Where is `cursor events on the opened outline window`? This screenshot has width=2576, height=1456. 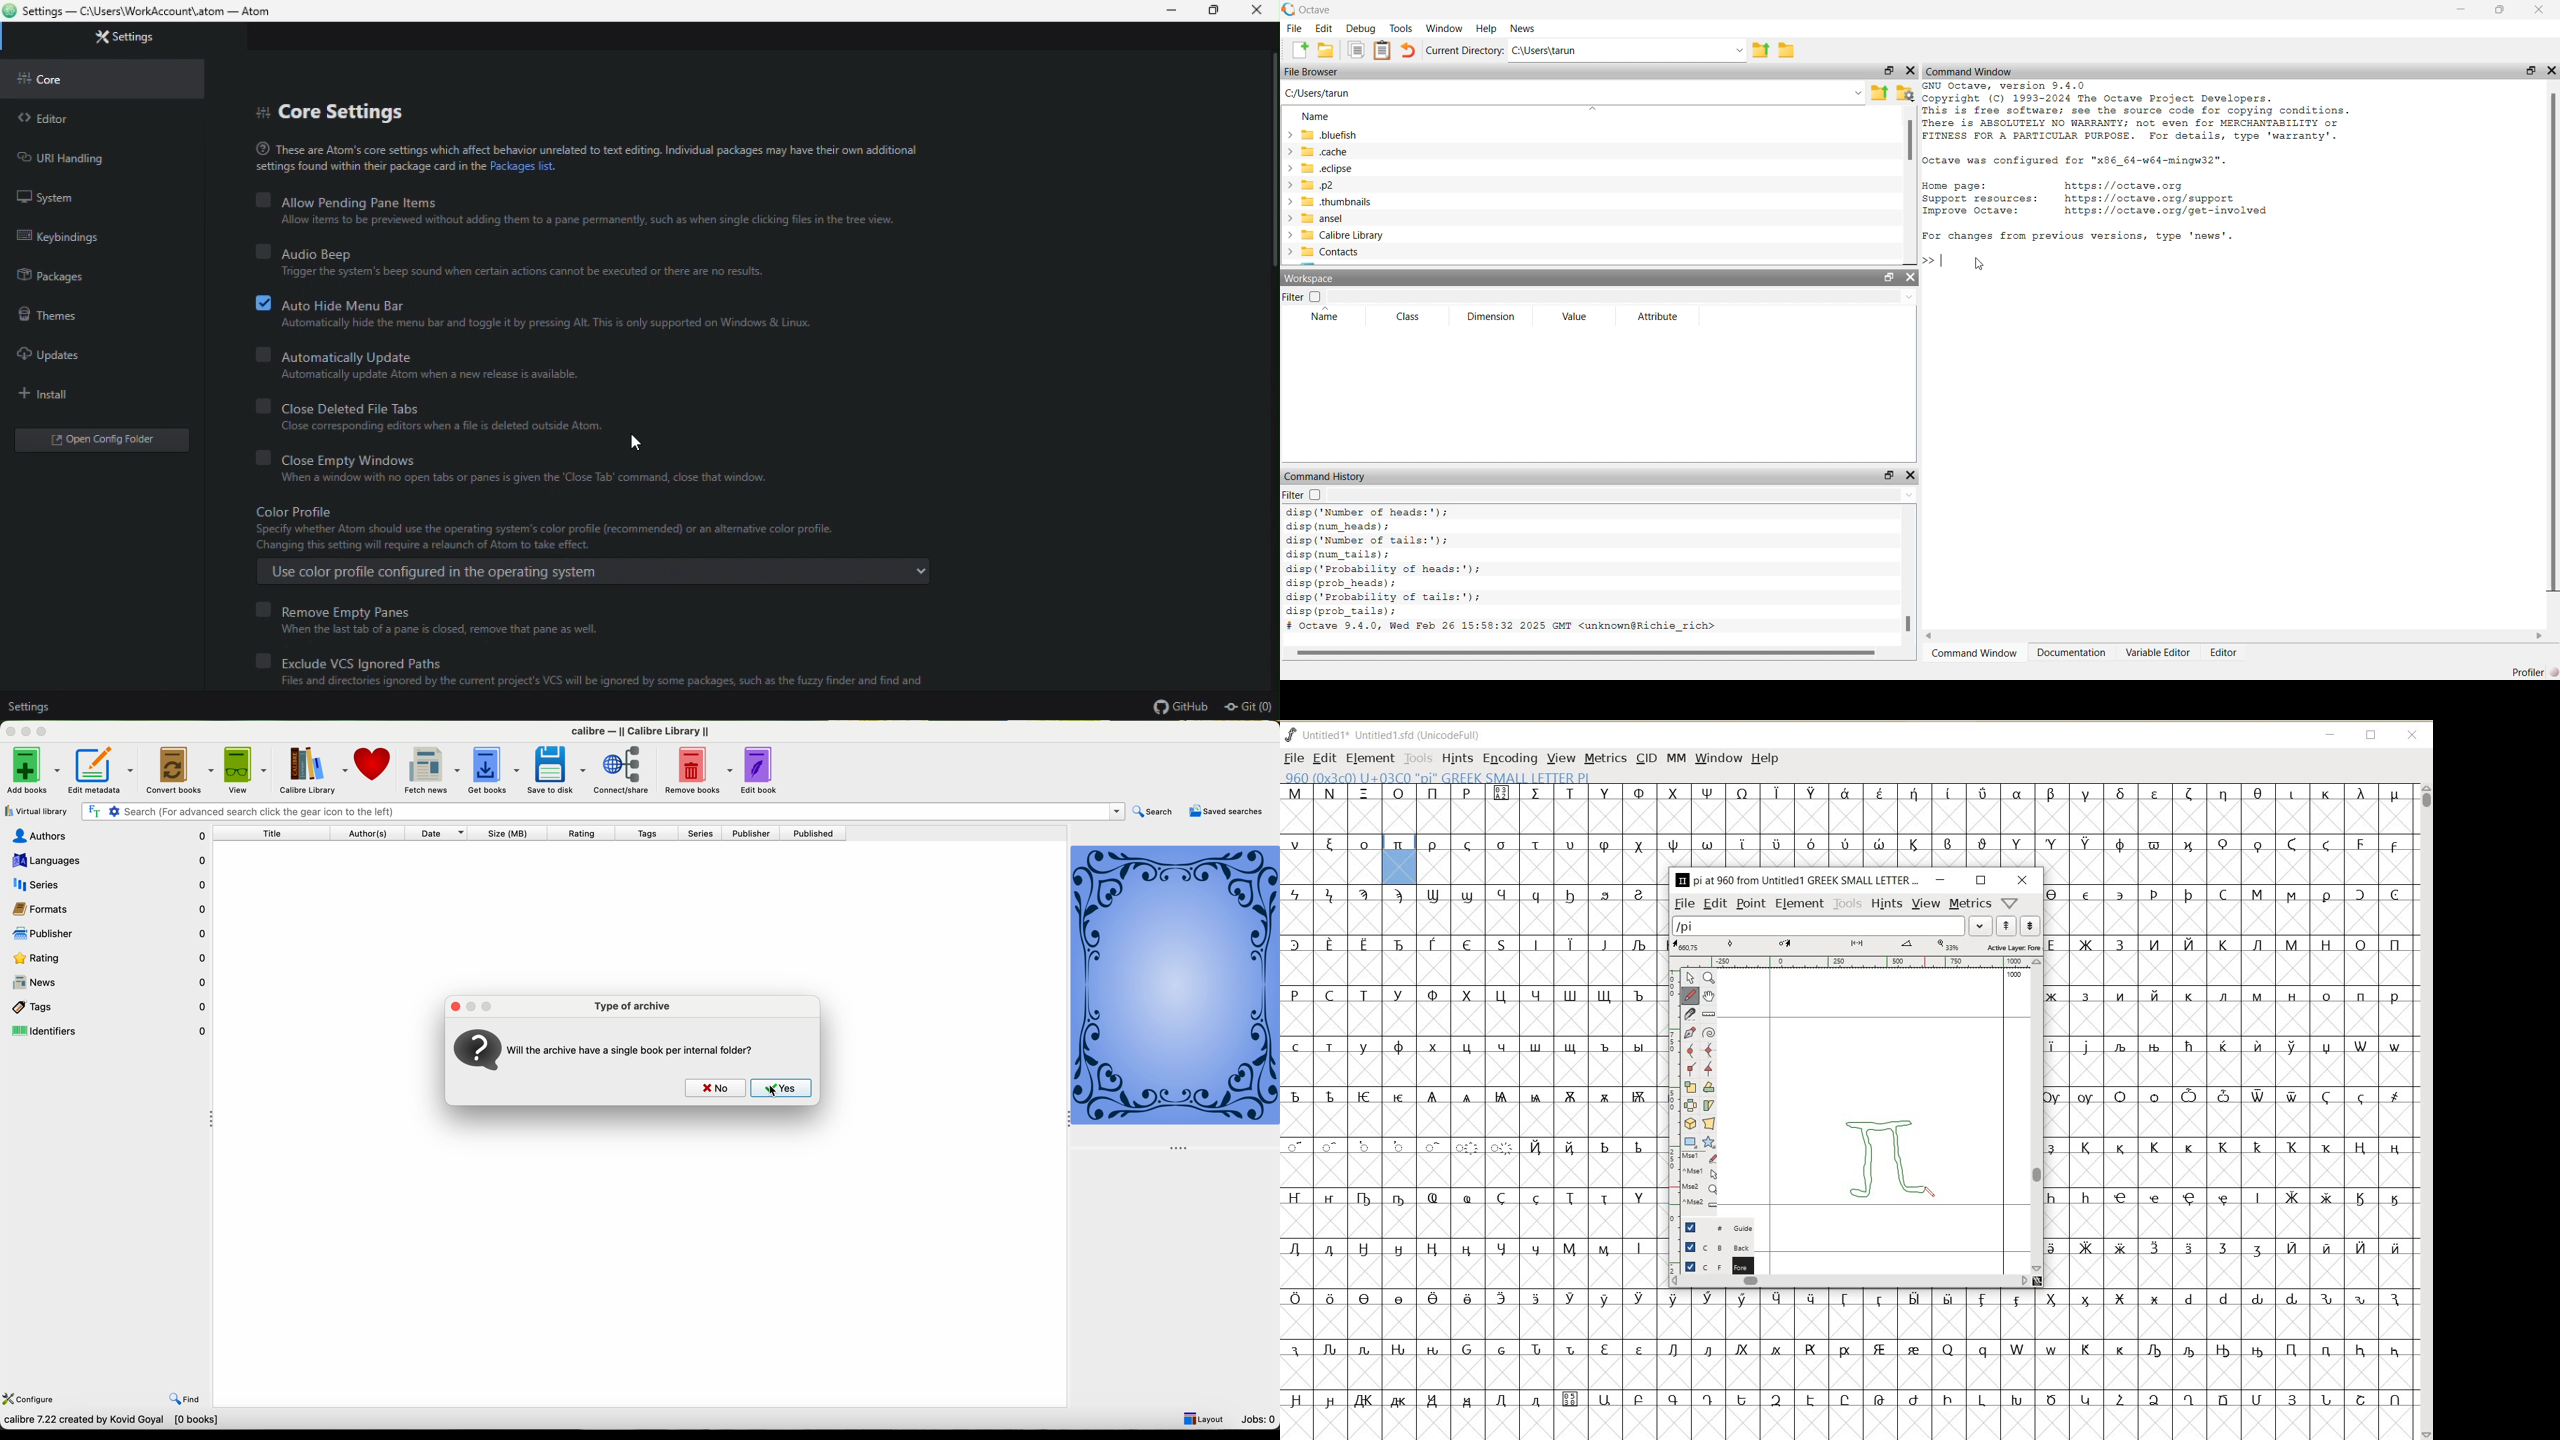 cursor events on the opened outline window is located at coordinates (1694, 1180).